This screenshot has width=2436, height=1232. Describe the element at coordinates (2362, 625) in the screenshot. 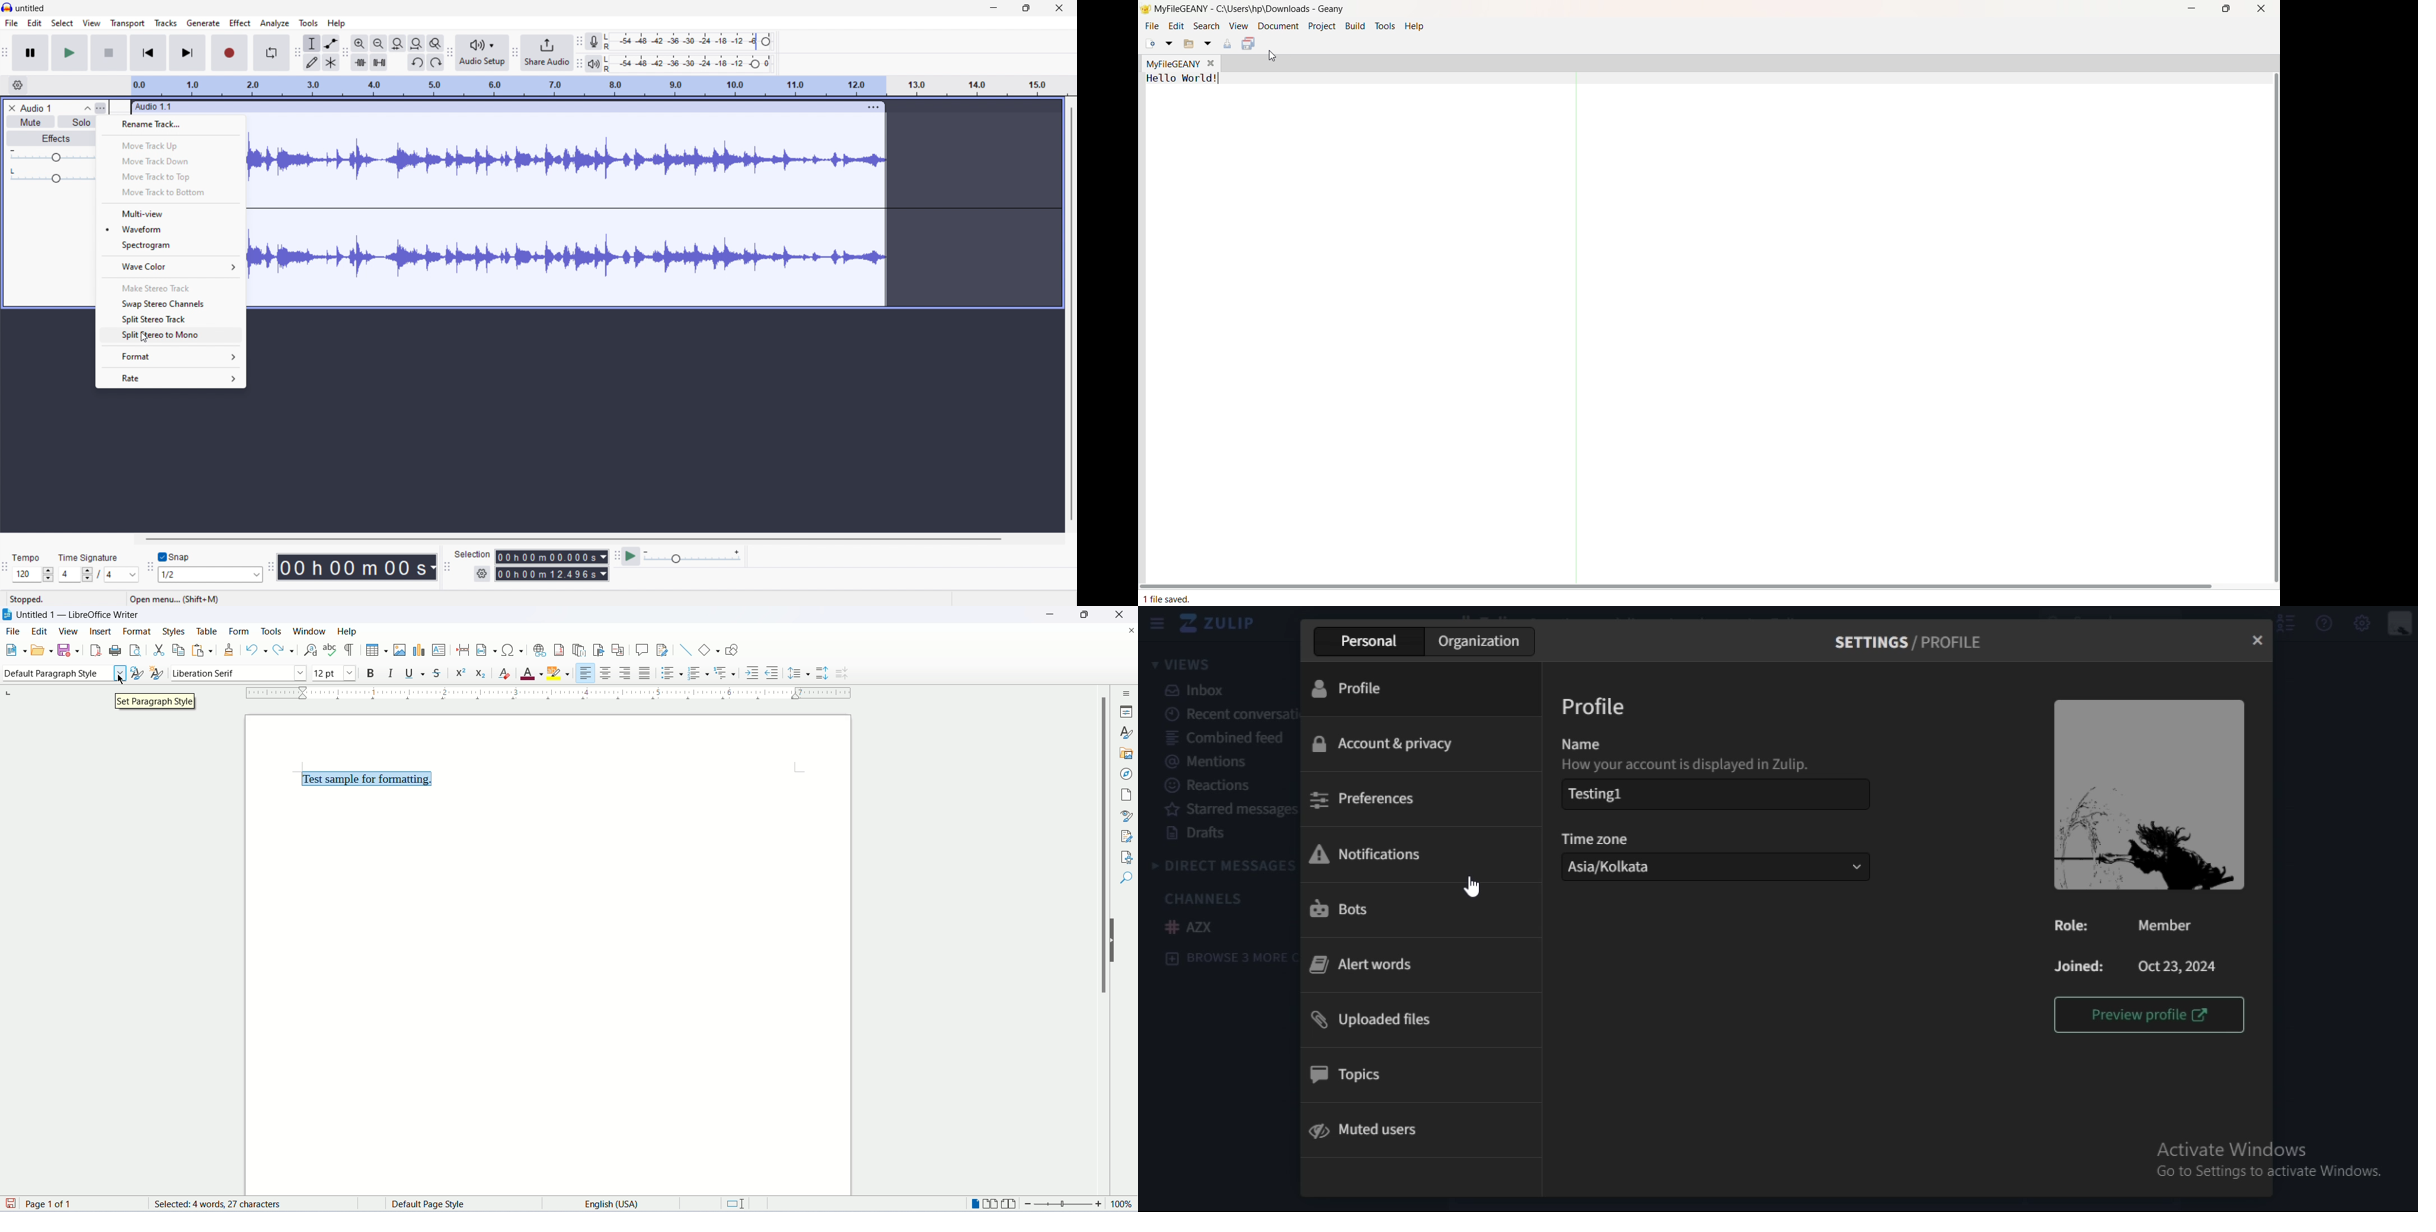

I see `main menu` at that location.